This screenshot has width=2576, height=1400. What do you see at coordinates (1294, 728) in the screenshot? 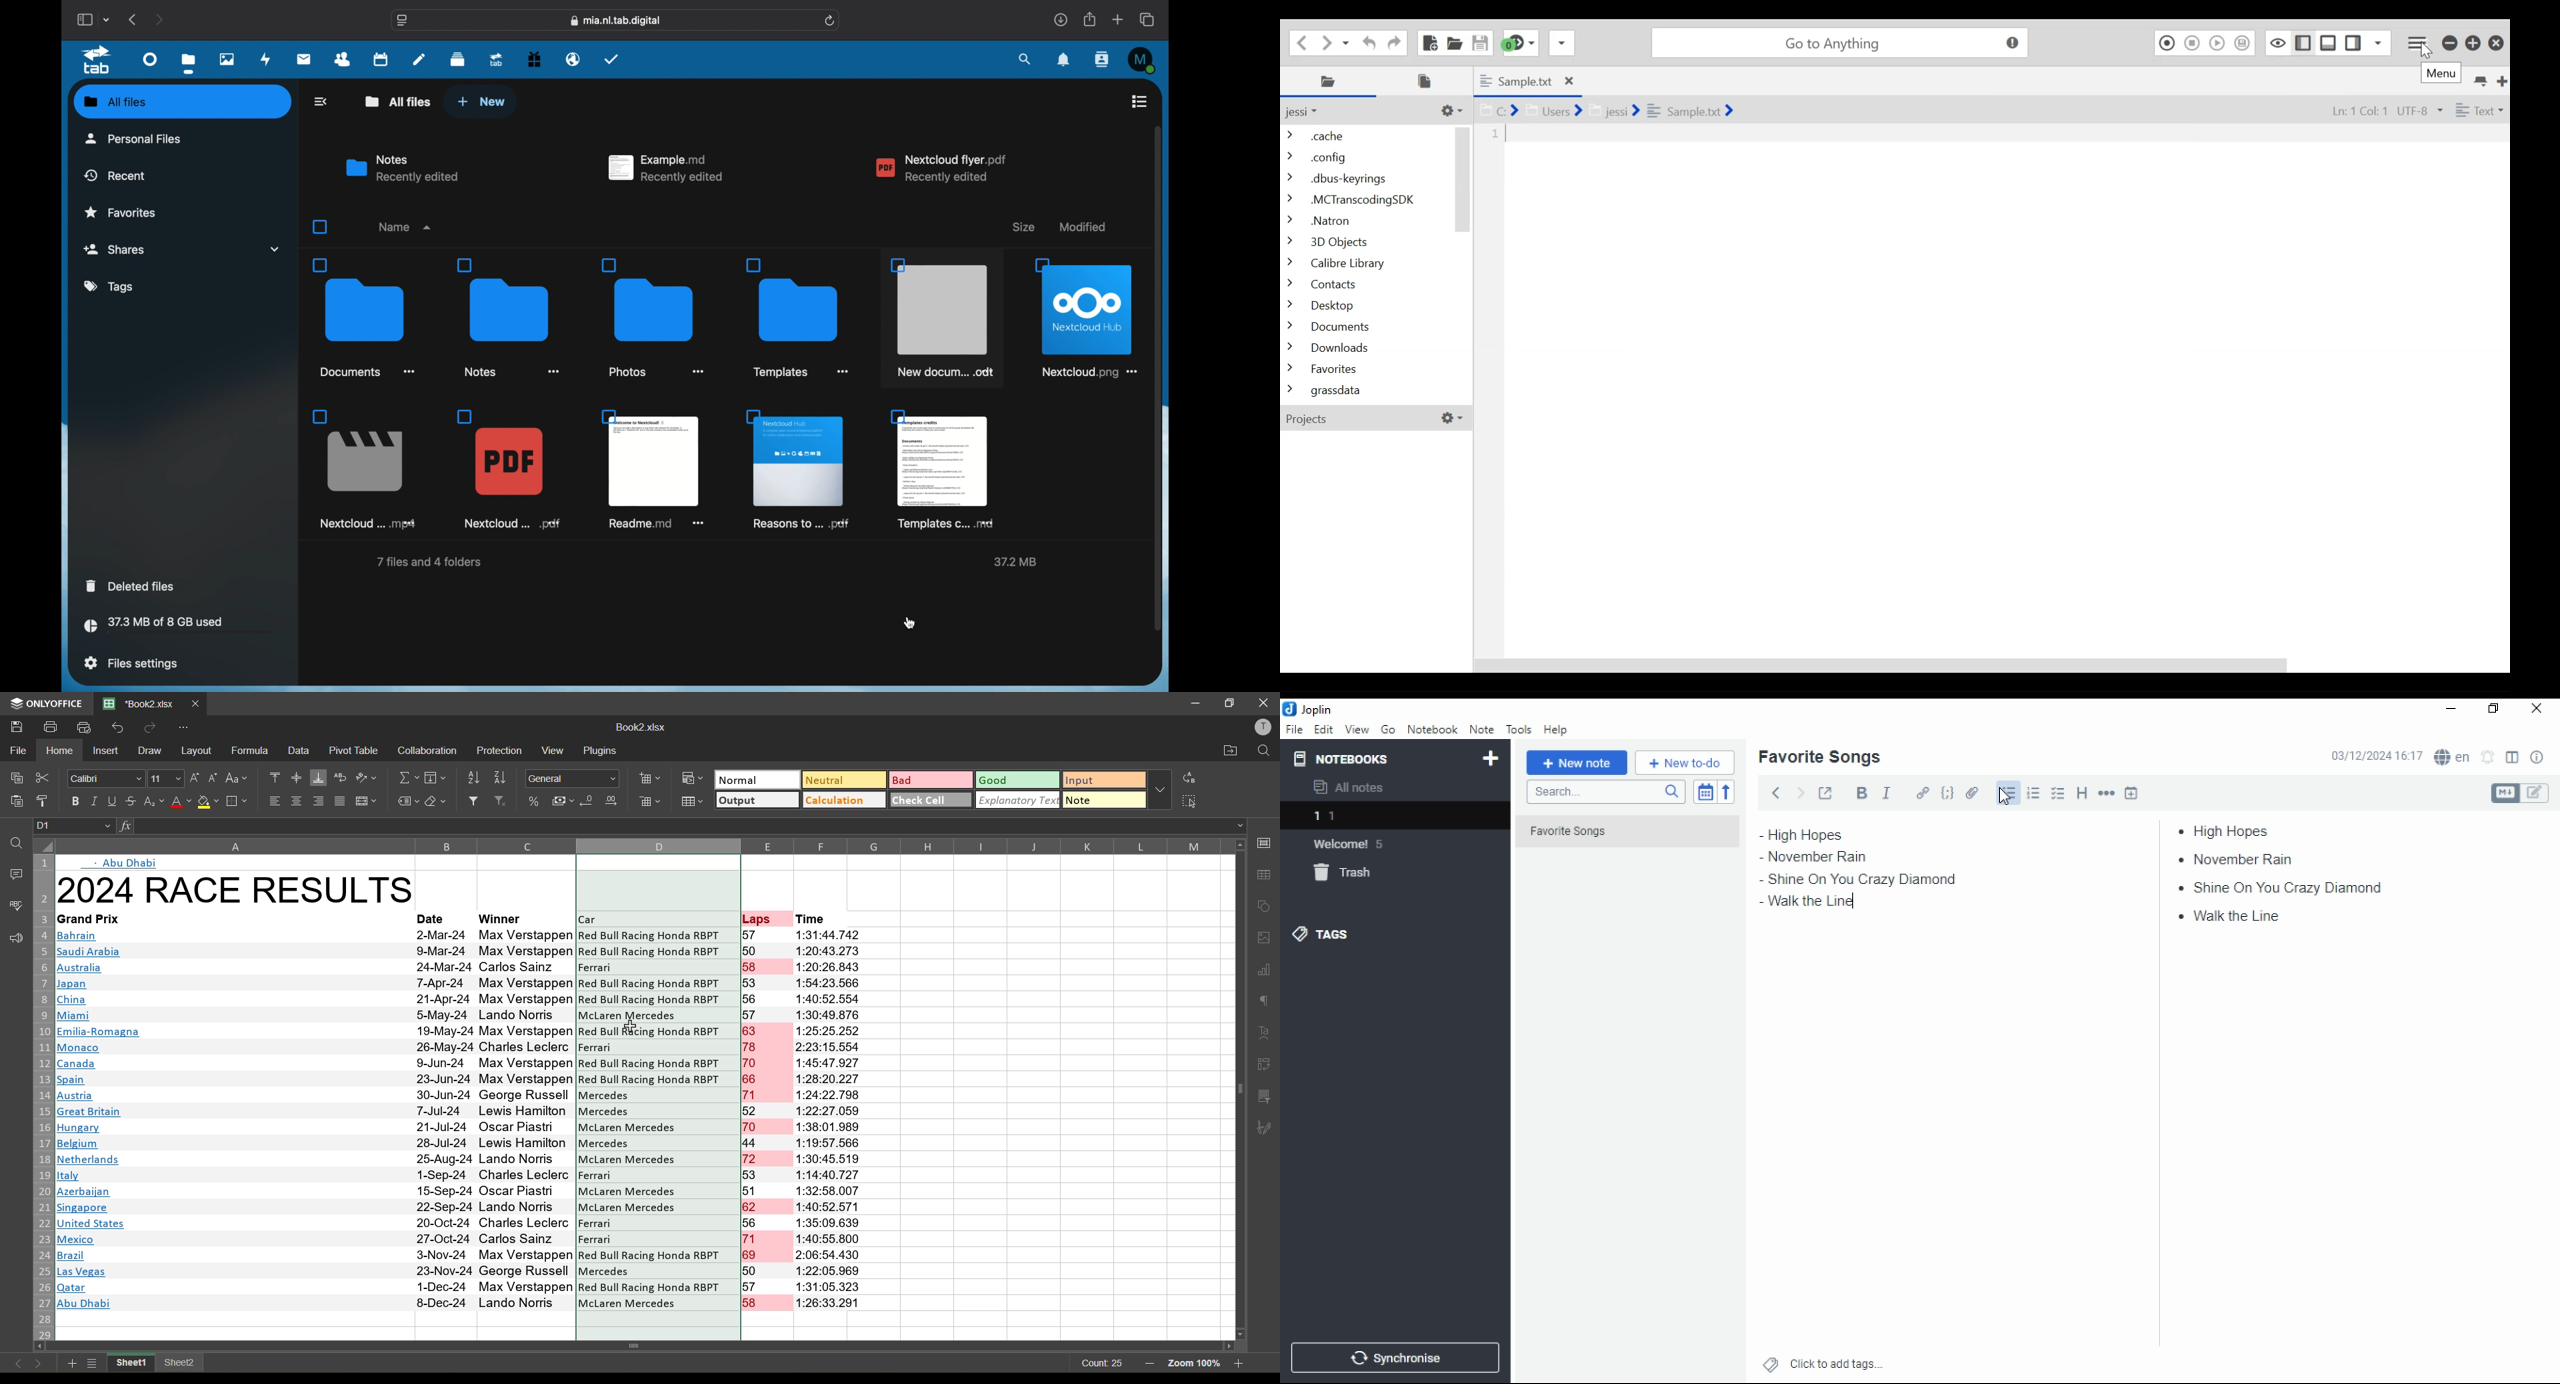
I see `file` at bounding box center [1294, 728].